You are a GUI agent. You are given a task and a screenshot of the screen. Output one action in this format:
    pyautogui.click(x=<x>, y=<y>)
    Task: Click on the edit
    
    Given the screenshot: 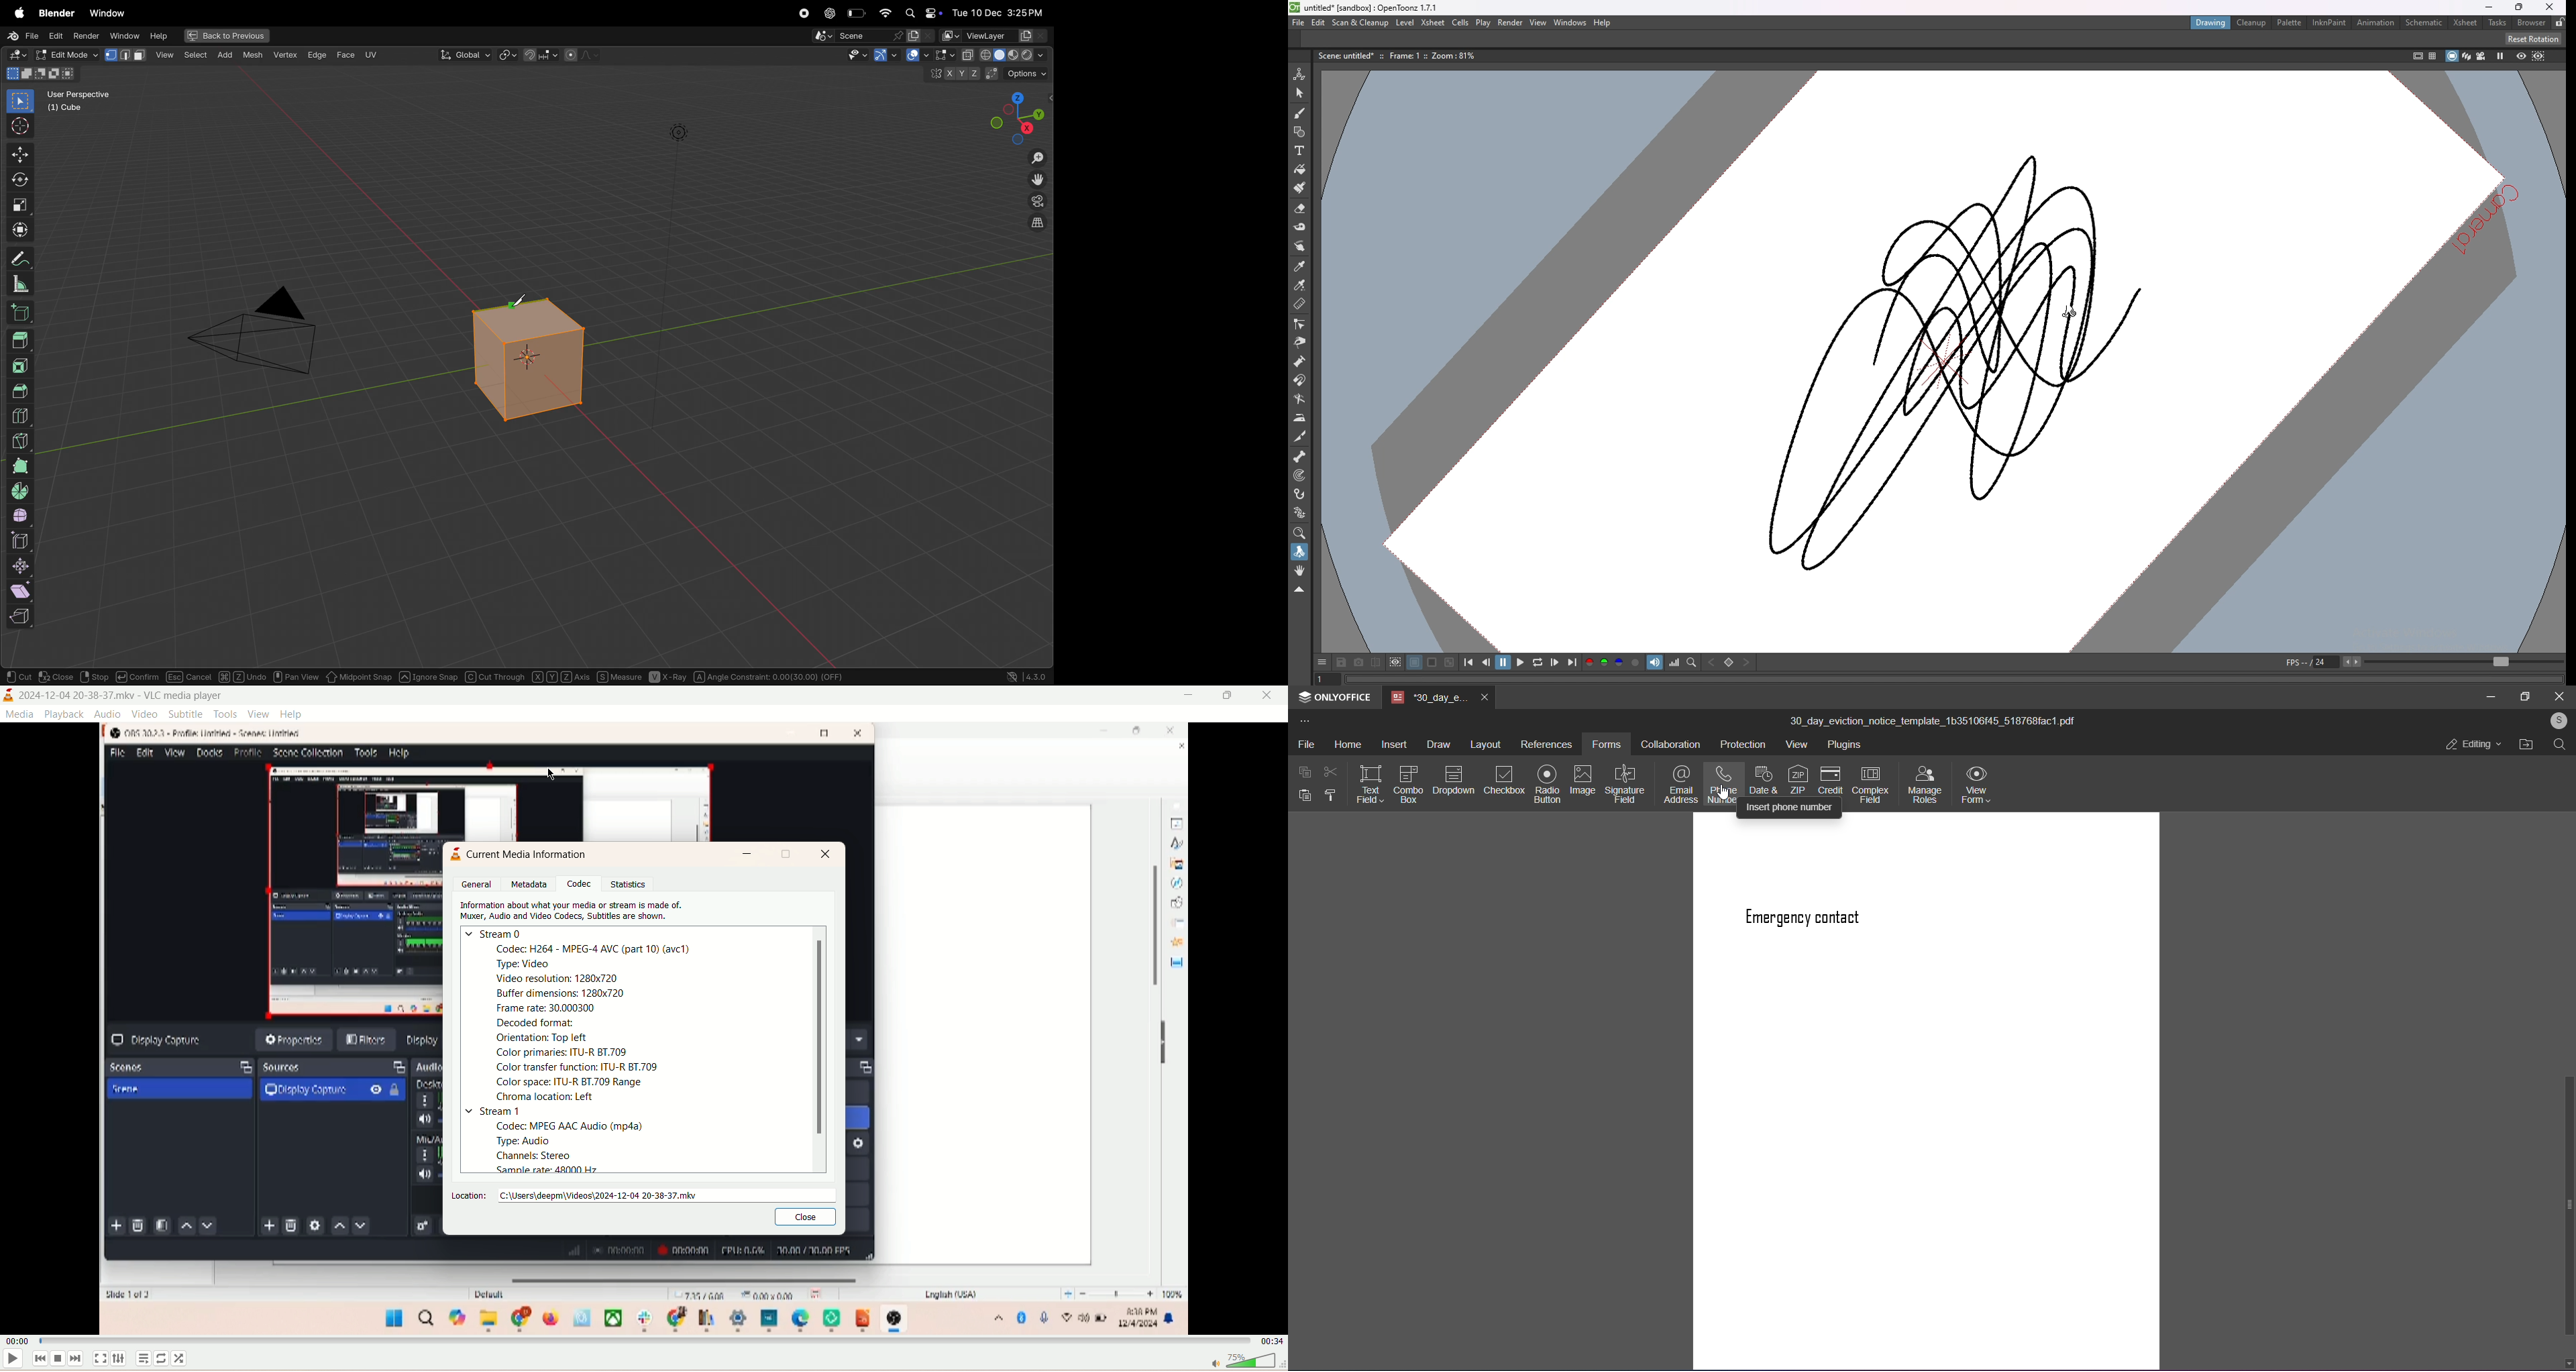 What is the action you would take?
    pyautogui.click(x=1317, y=23)
    